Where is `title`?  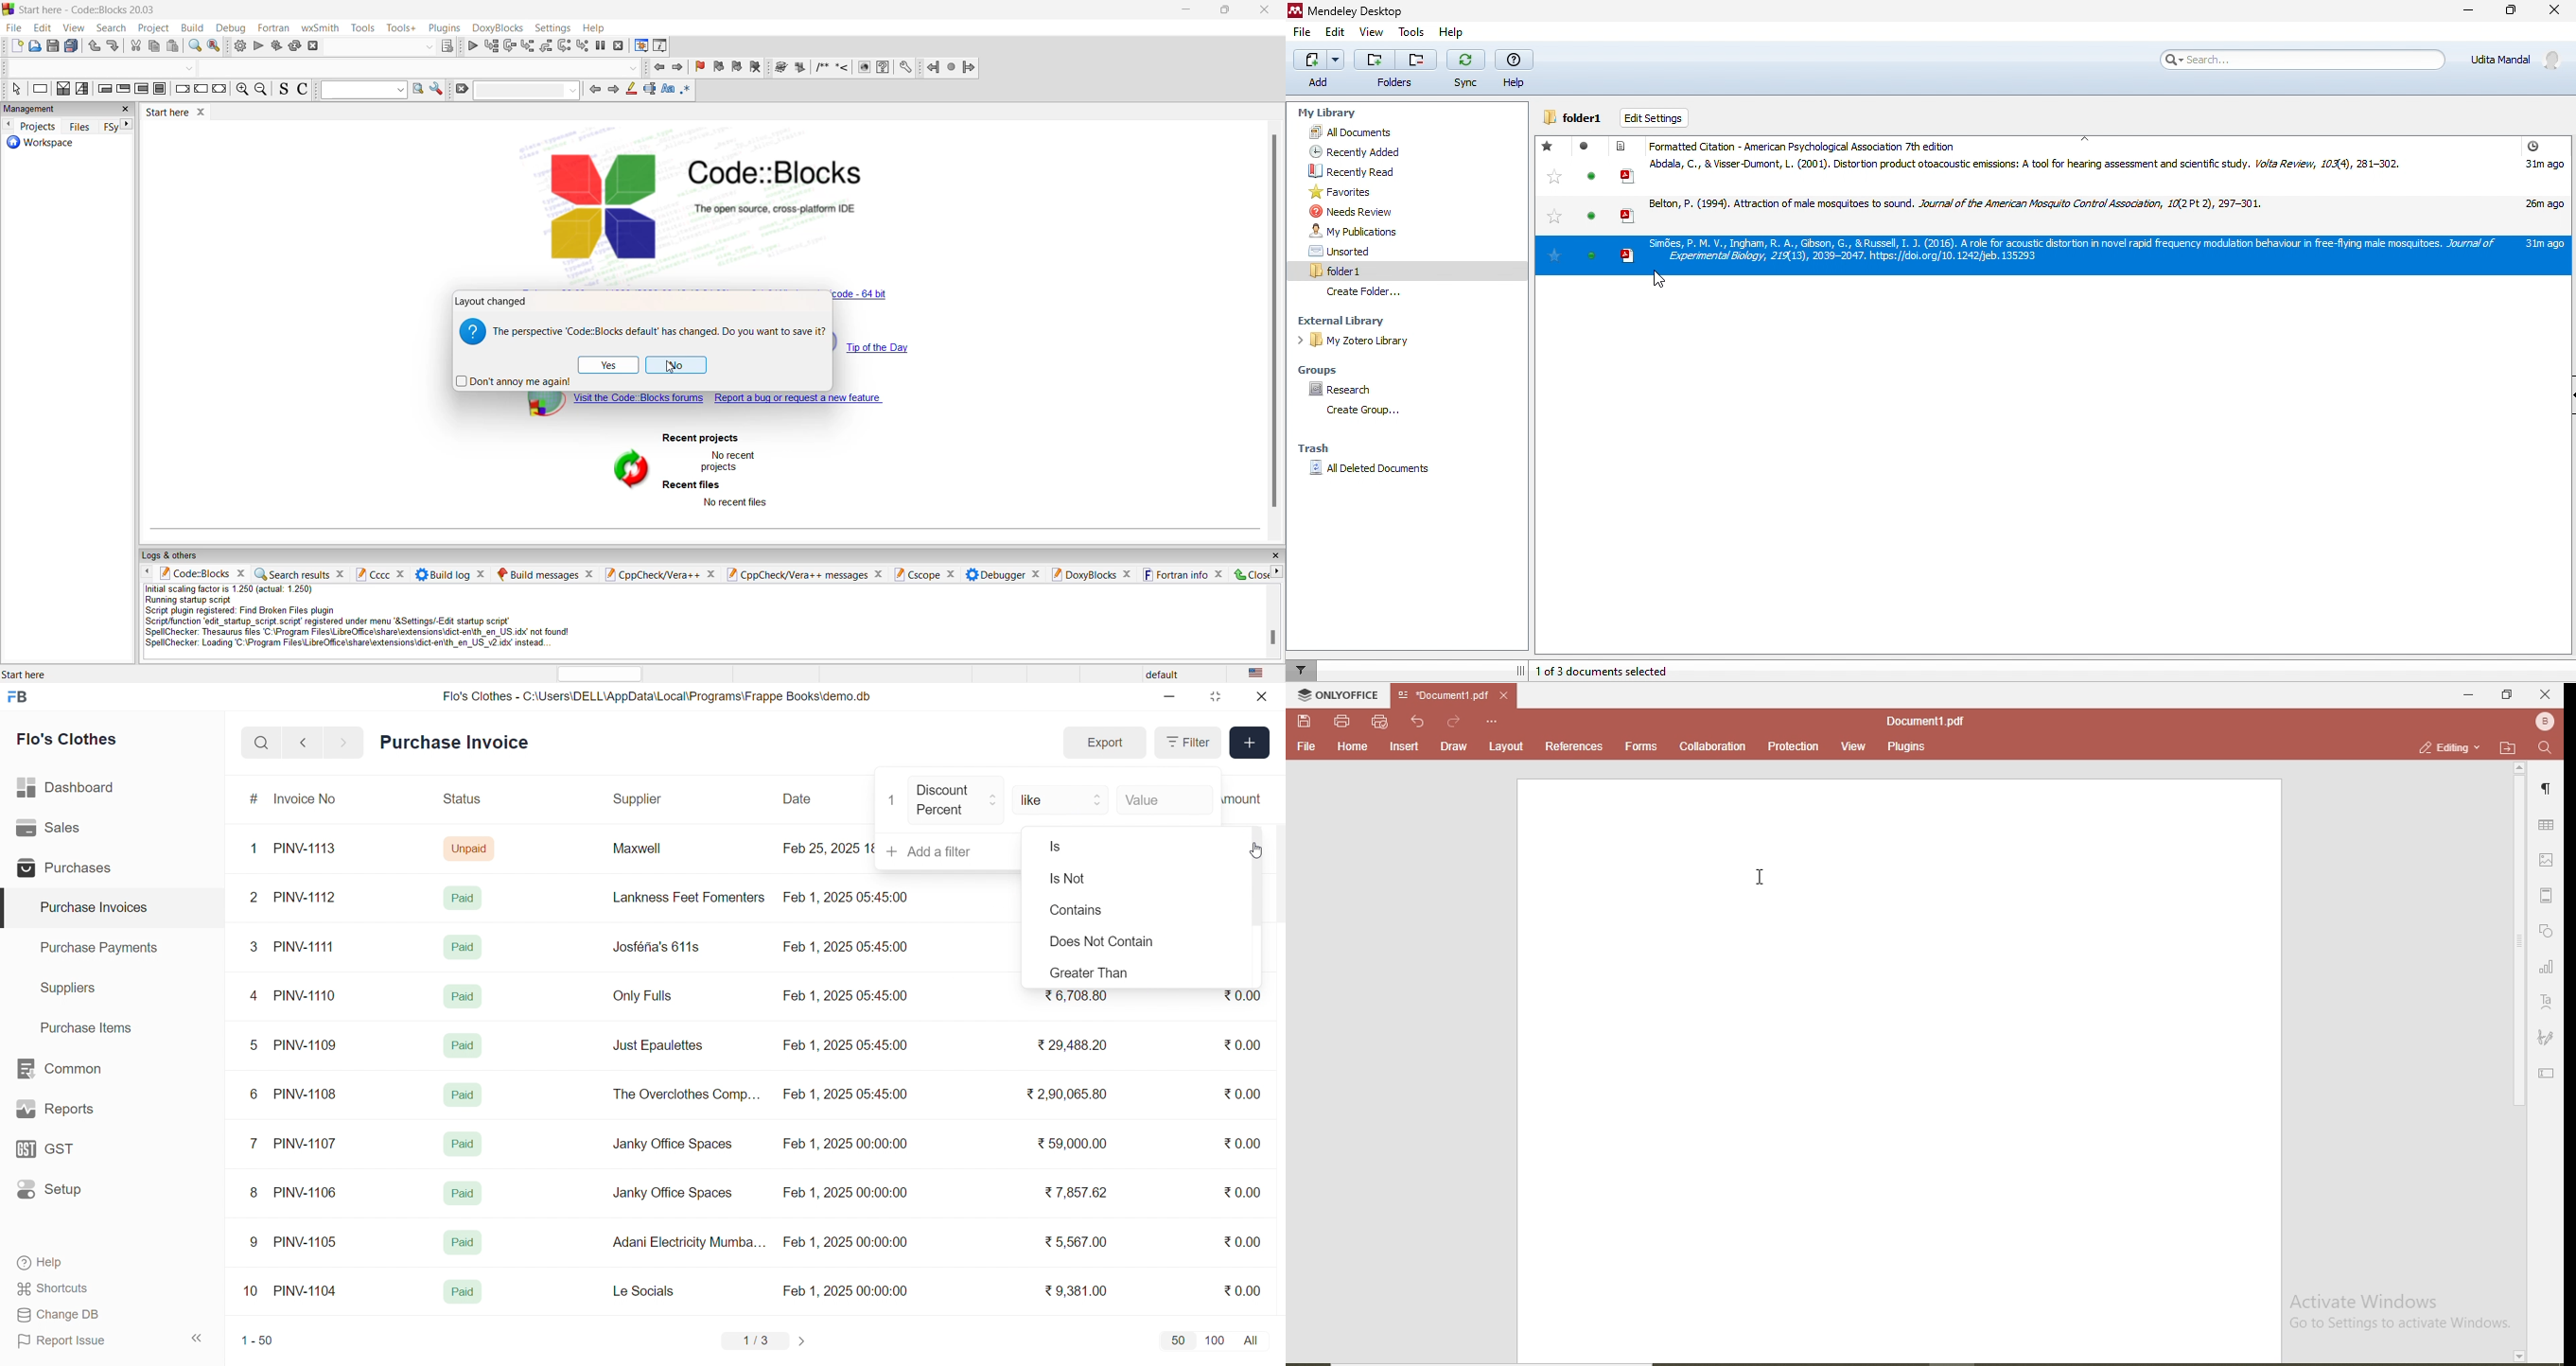 title is located at coordinates (1351, 10).